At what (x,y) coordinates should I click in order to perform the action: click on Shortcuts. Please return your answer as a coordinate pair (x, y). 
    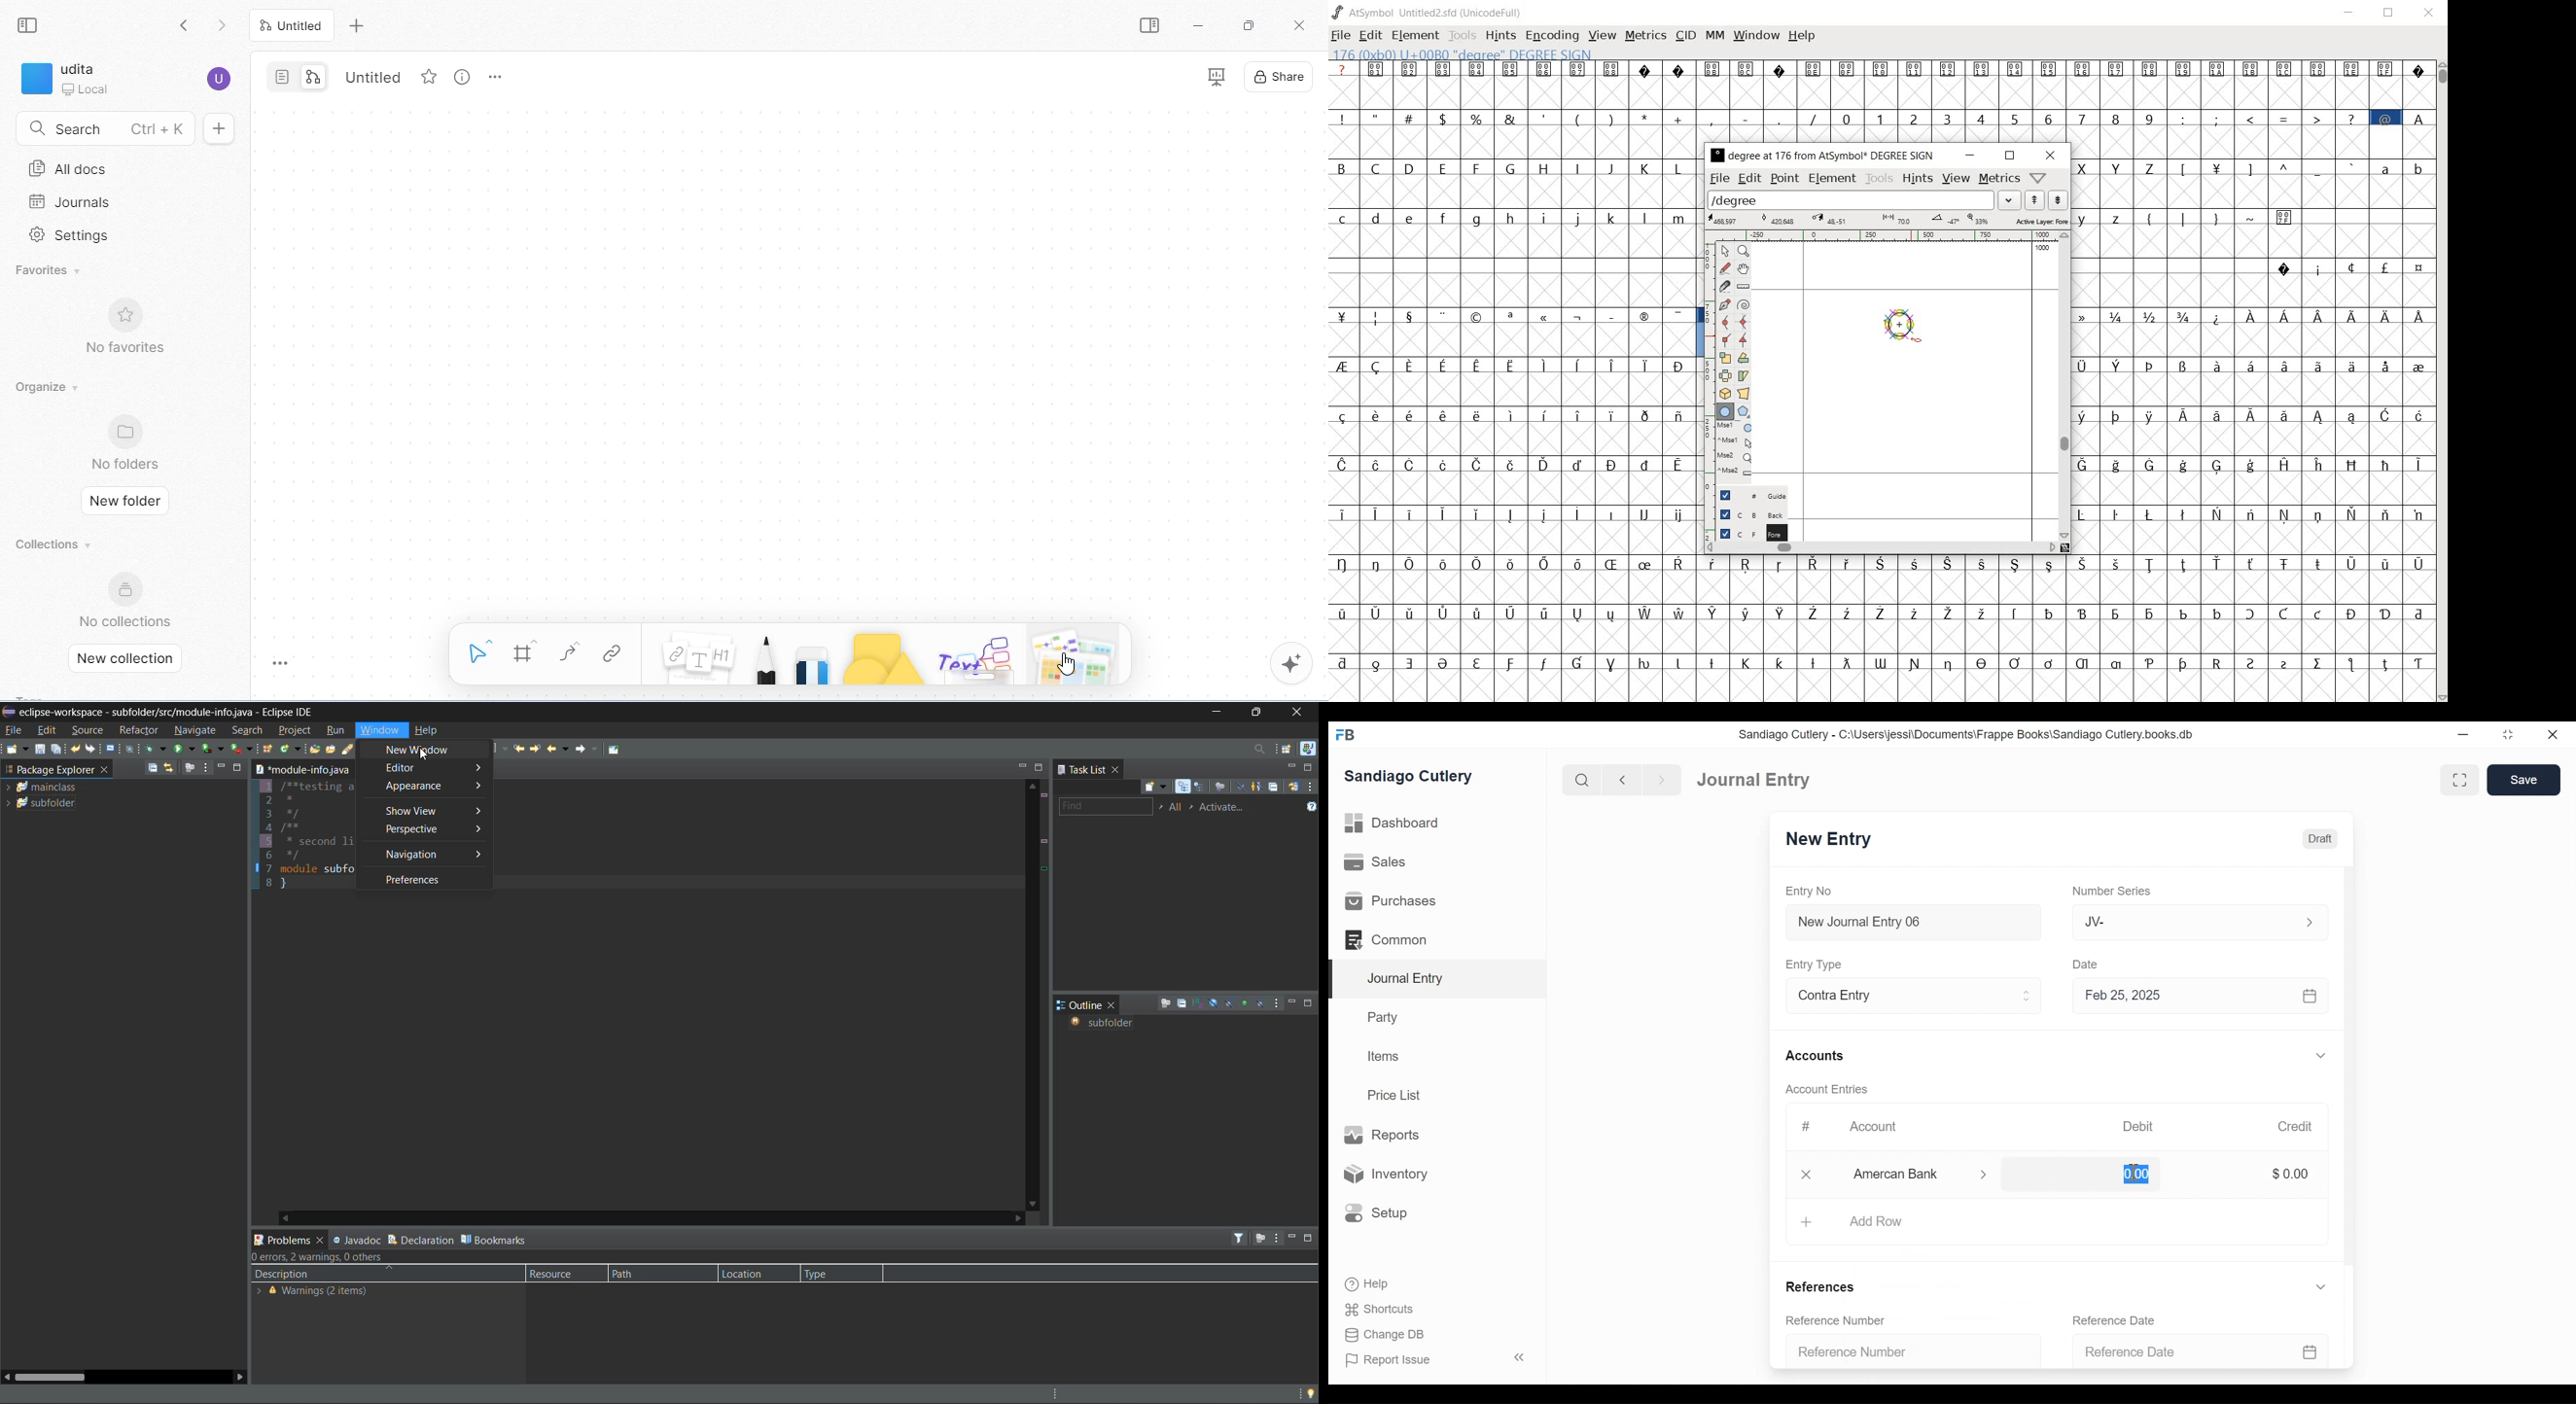
    Looking at the image, I should click on (1383, 1309).